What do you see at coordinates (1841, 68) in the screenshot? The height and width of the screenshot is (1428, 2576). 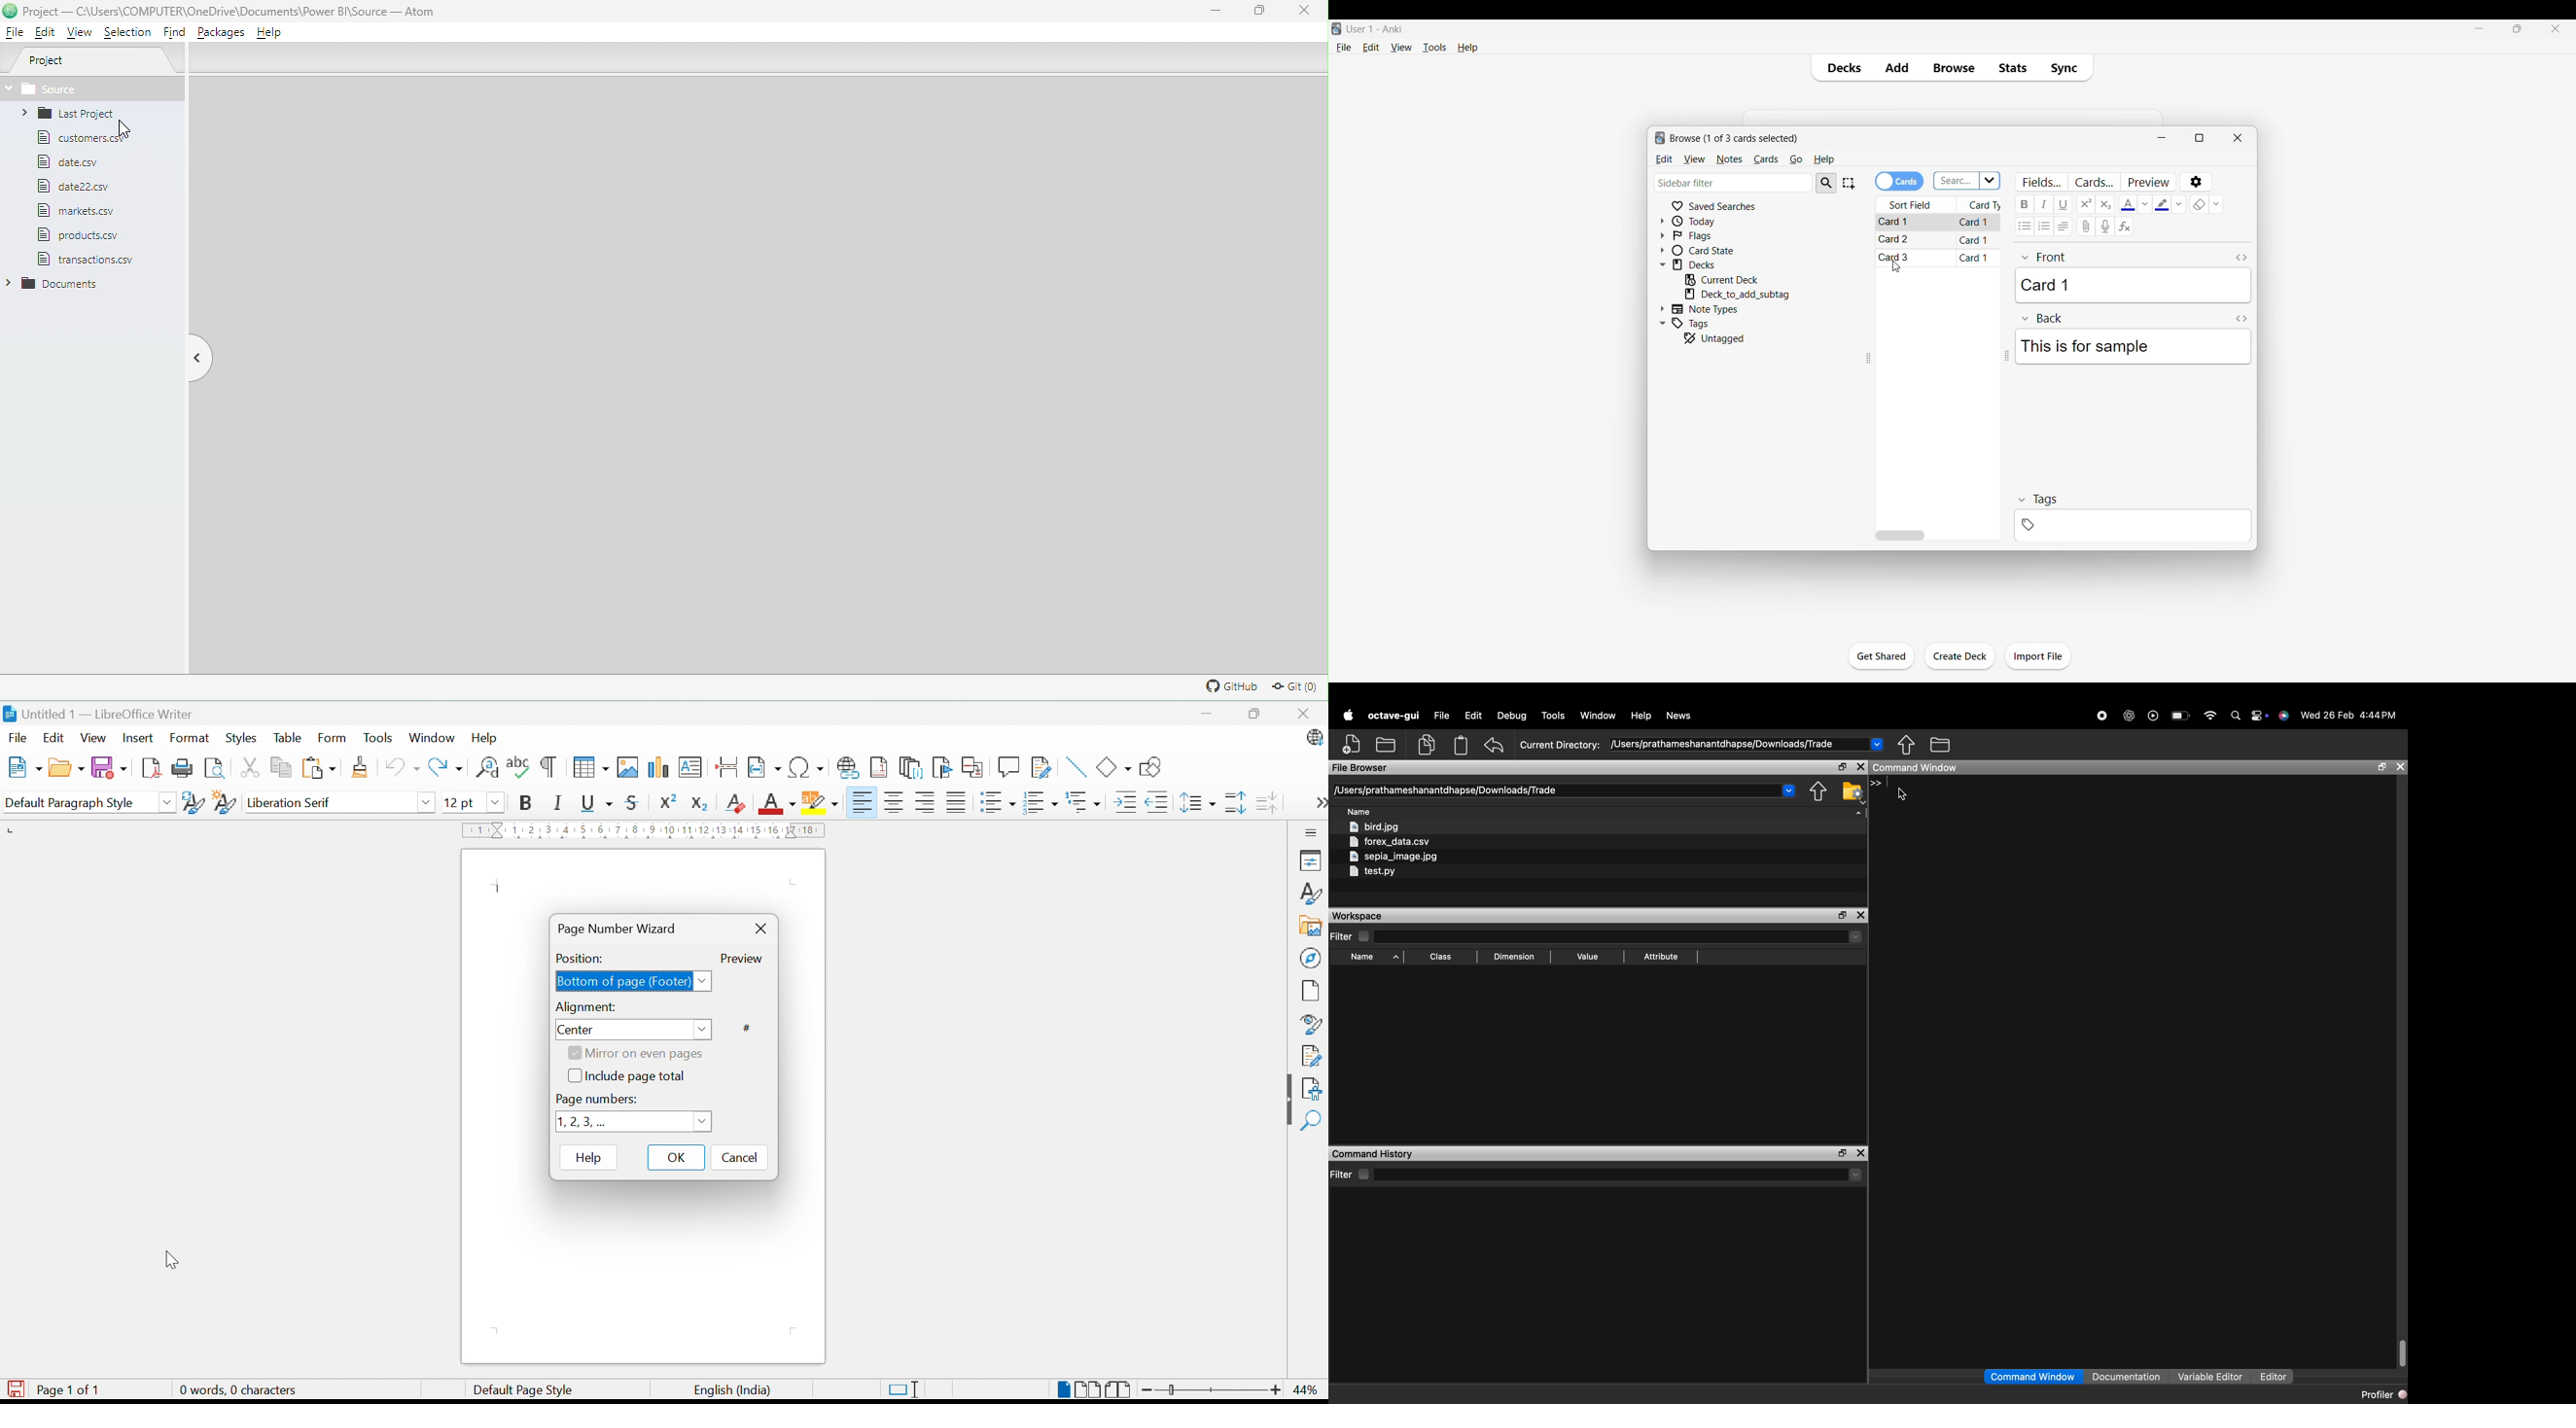 I see `Decks` at bounding box center [1841, 68].